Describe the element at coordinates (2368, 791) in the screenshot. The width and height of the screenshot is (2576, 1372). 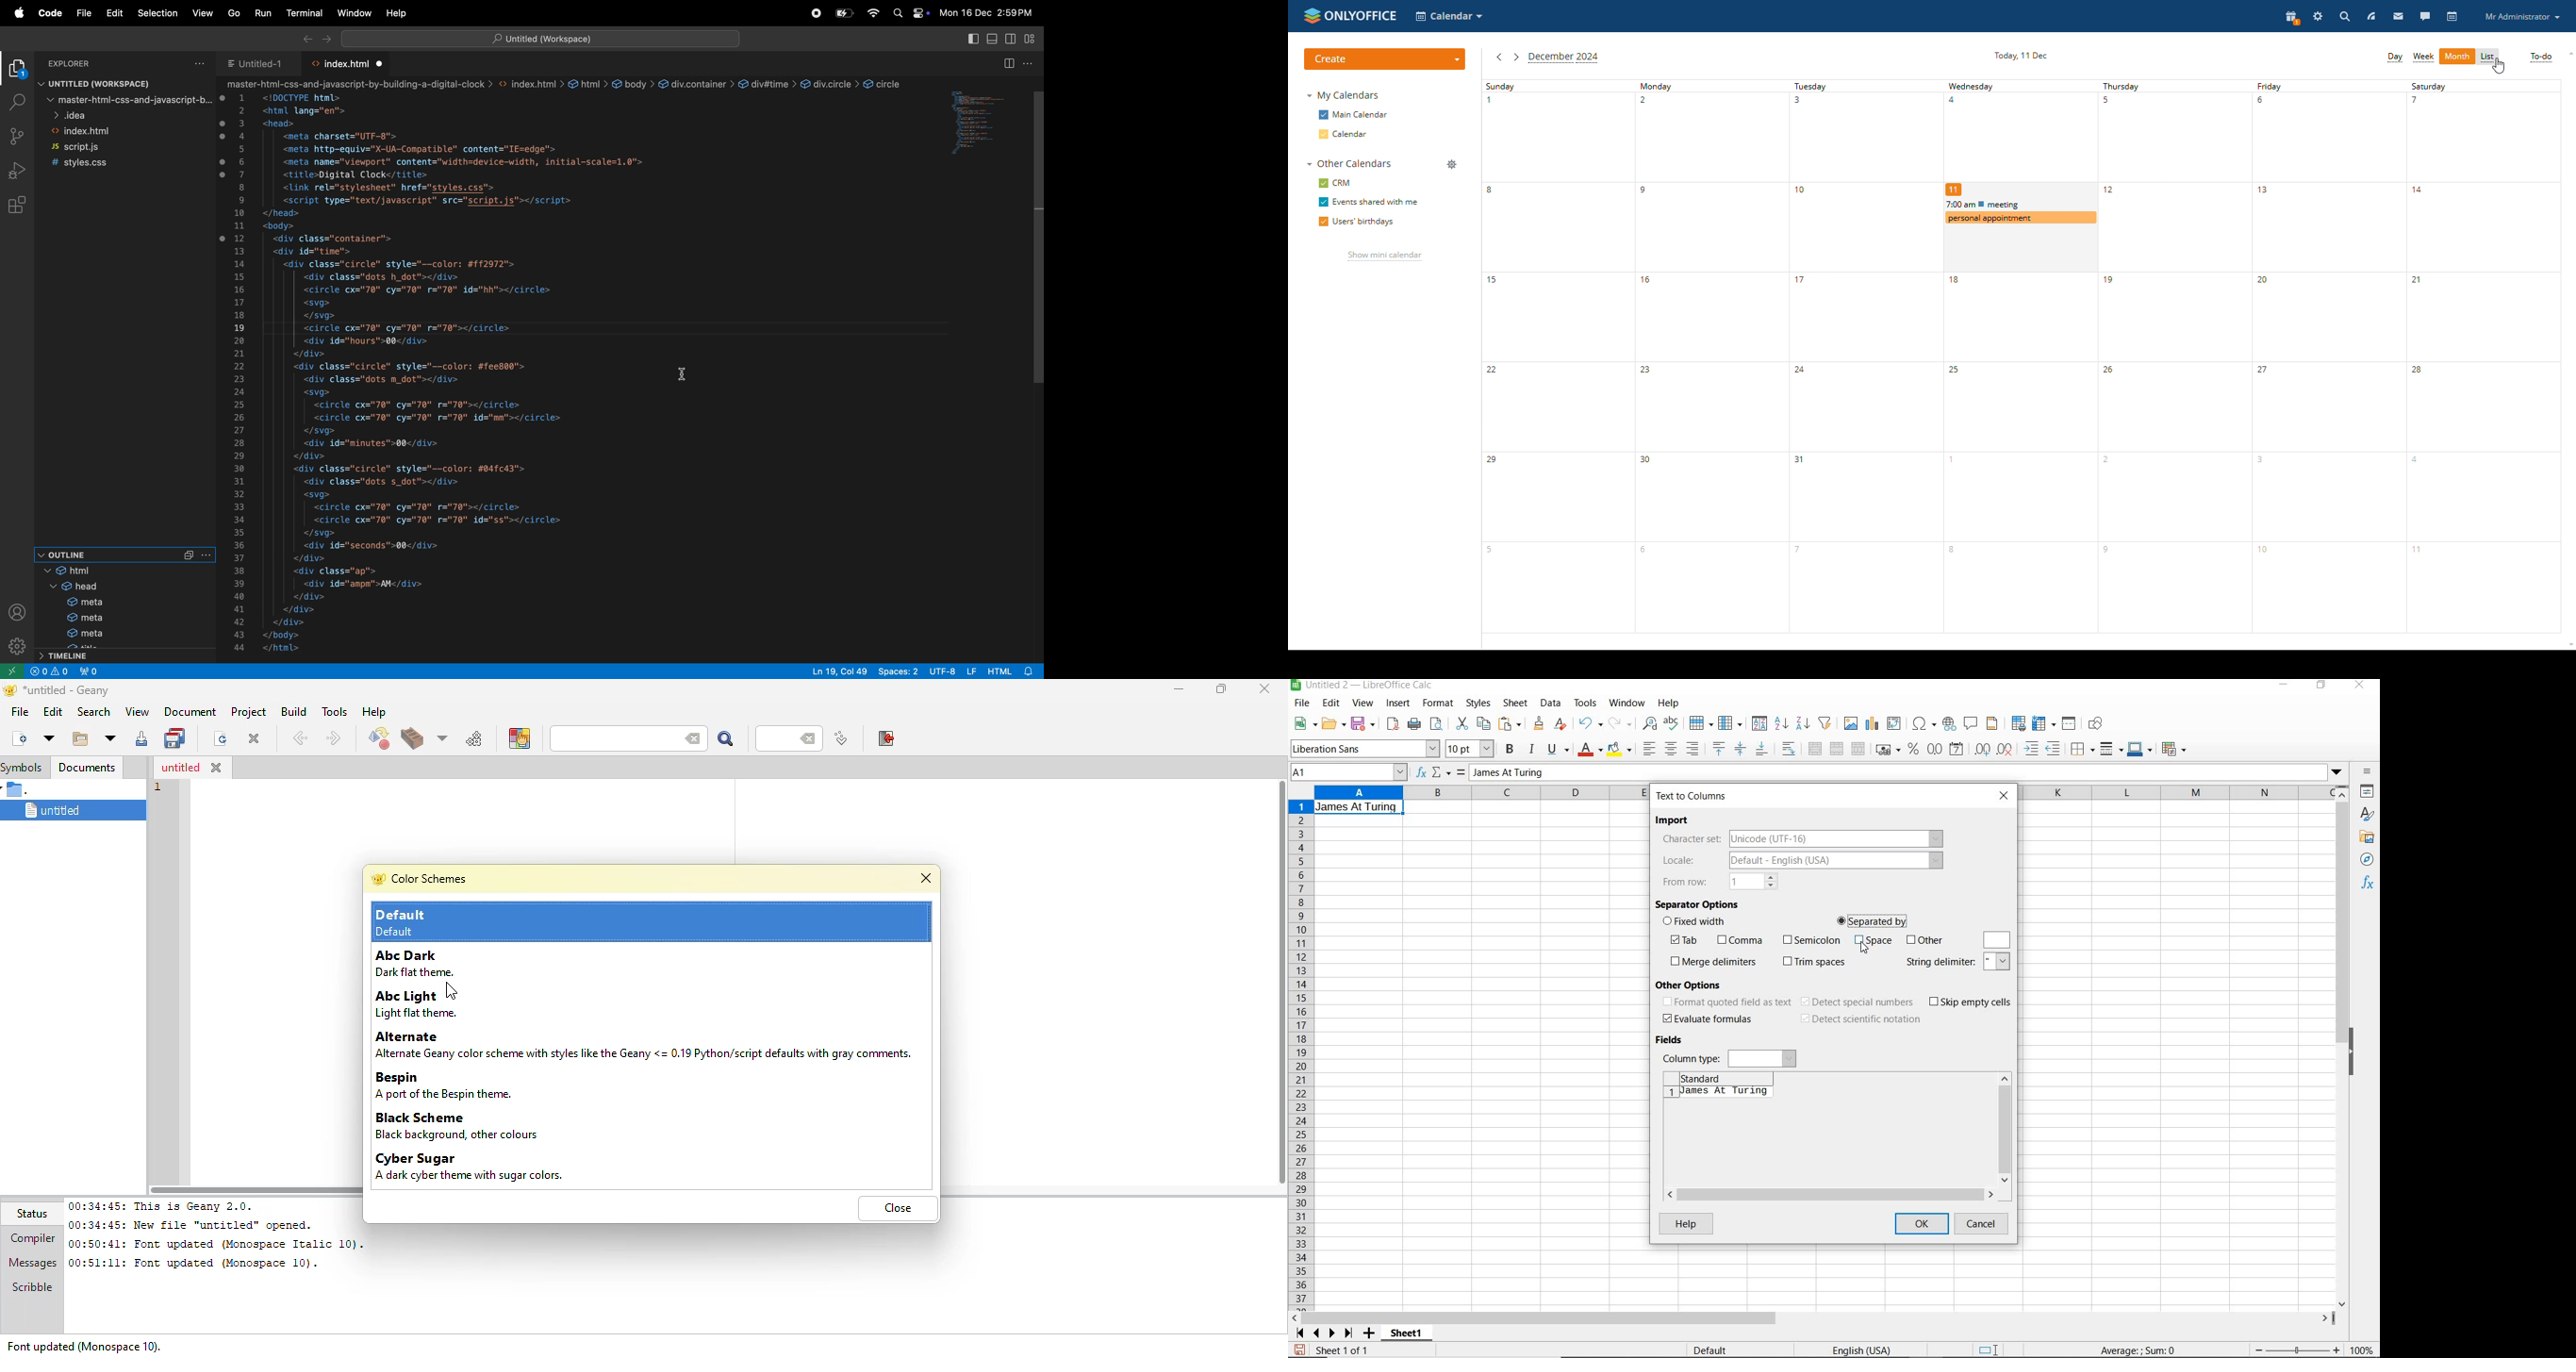
I see `properties` at that location.